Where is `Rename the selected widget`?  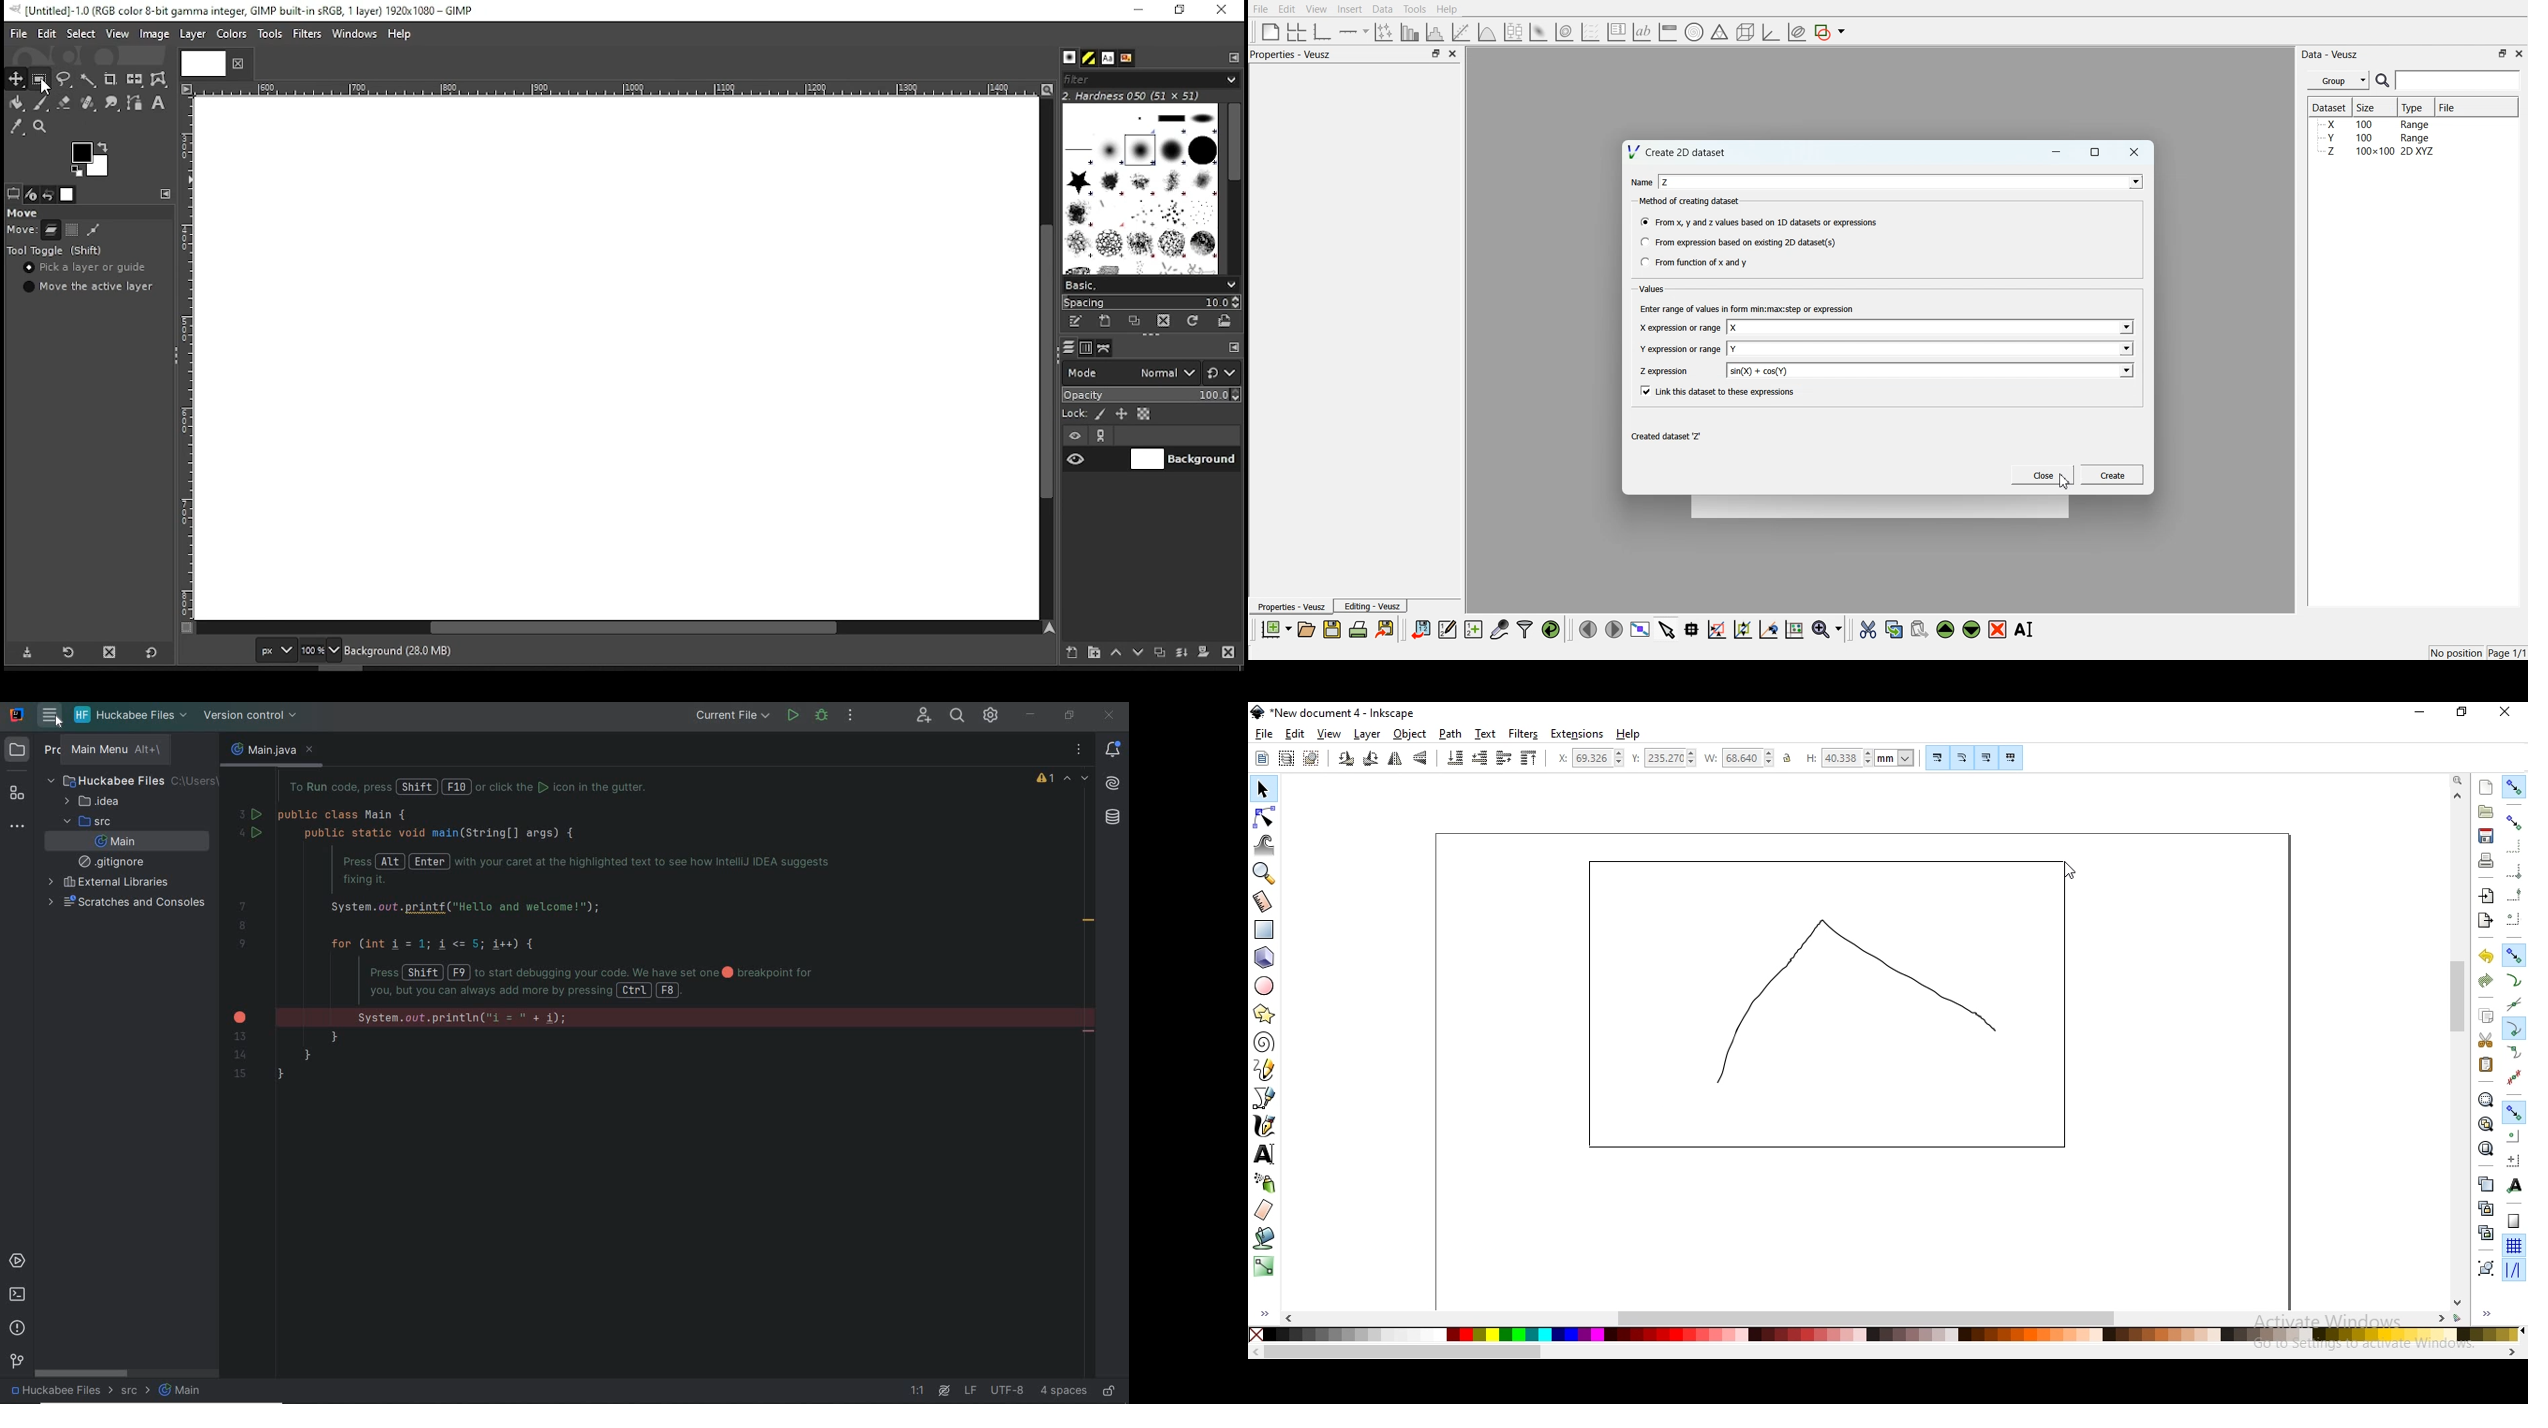
Rename the selected widget is located at coordinates (2025, 629).